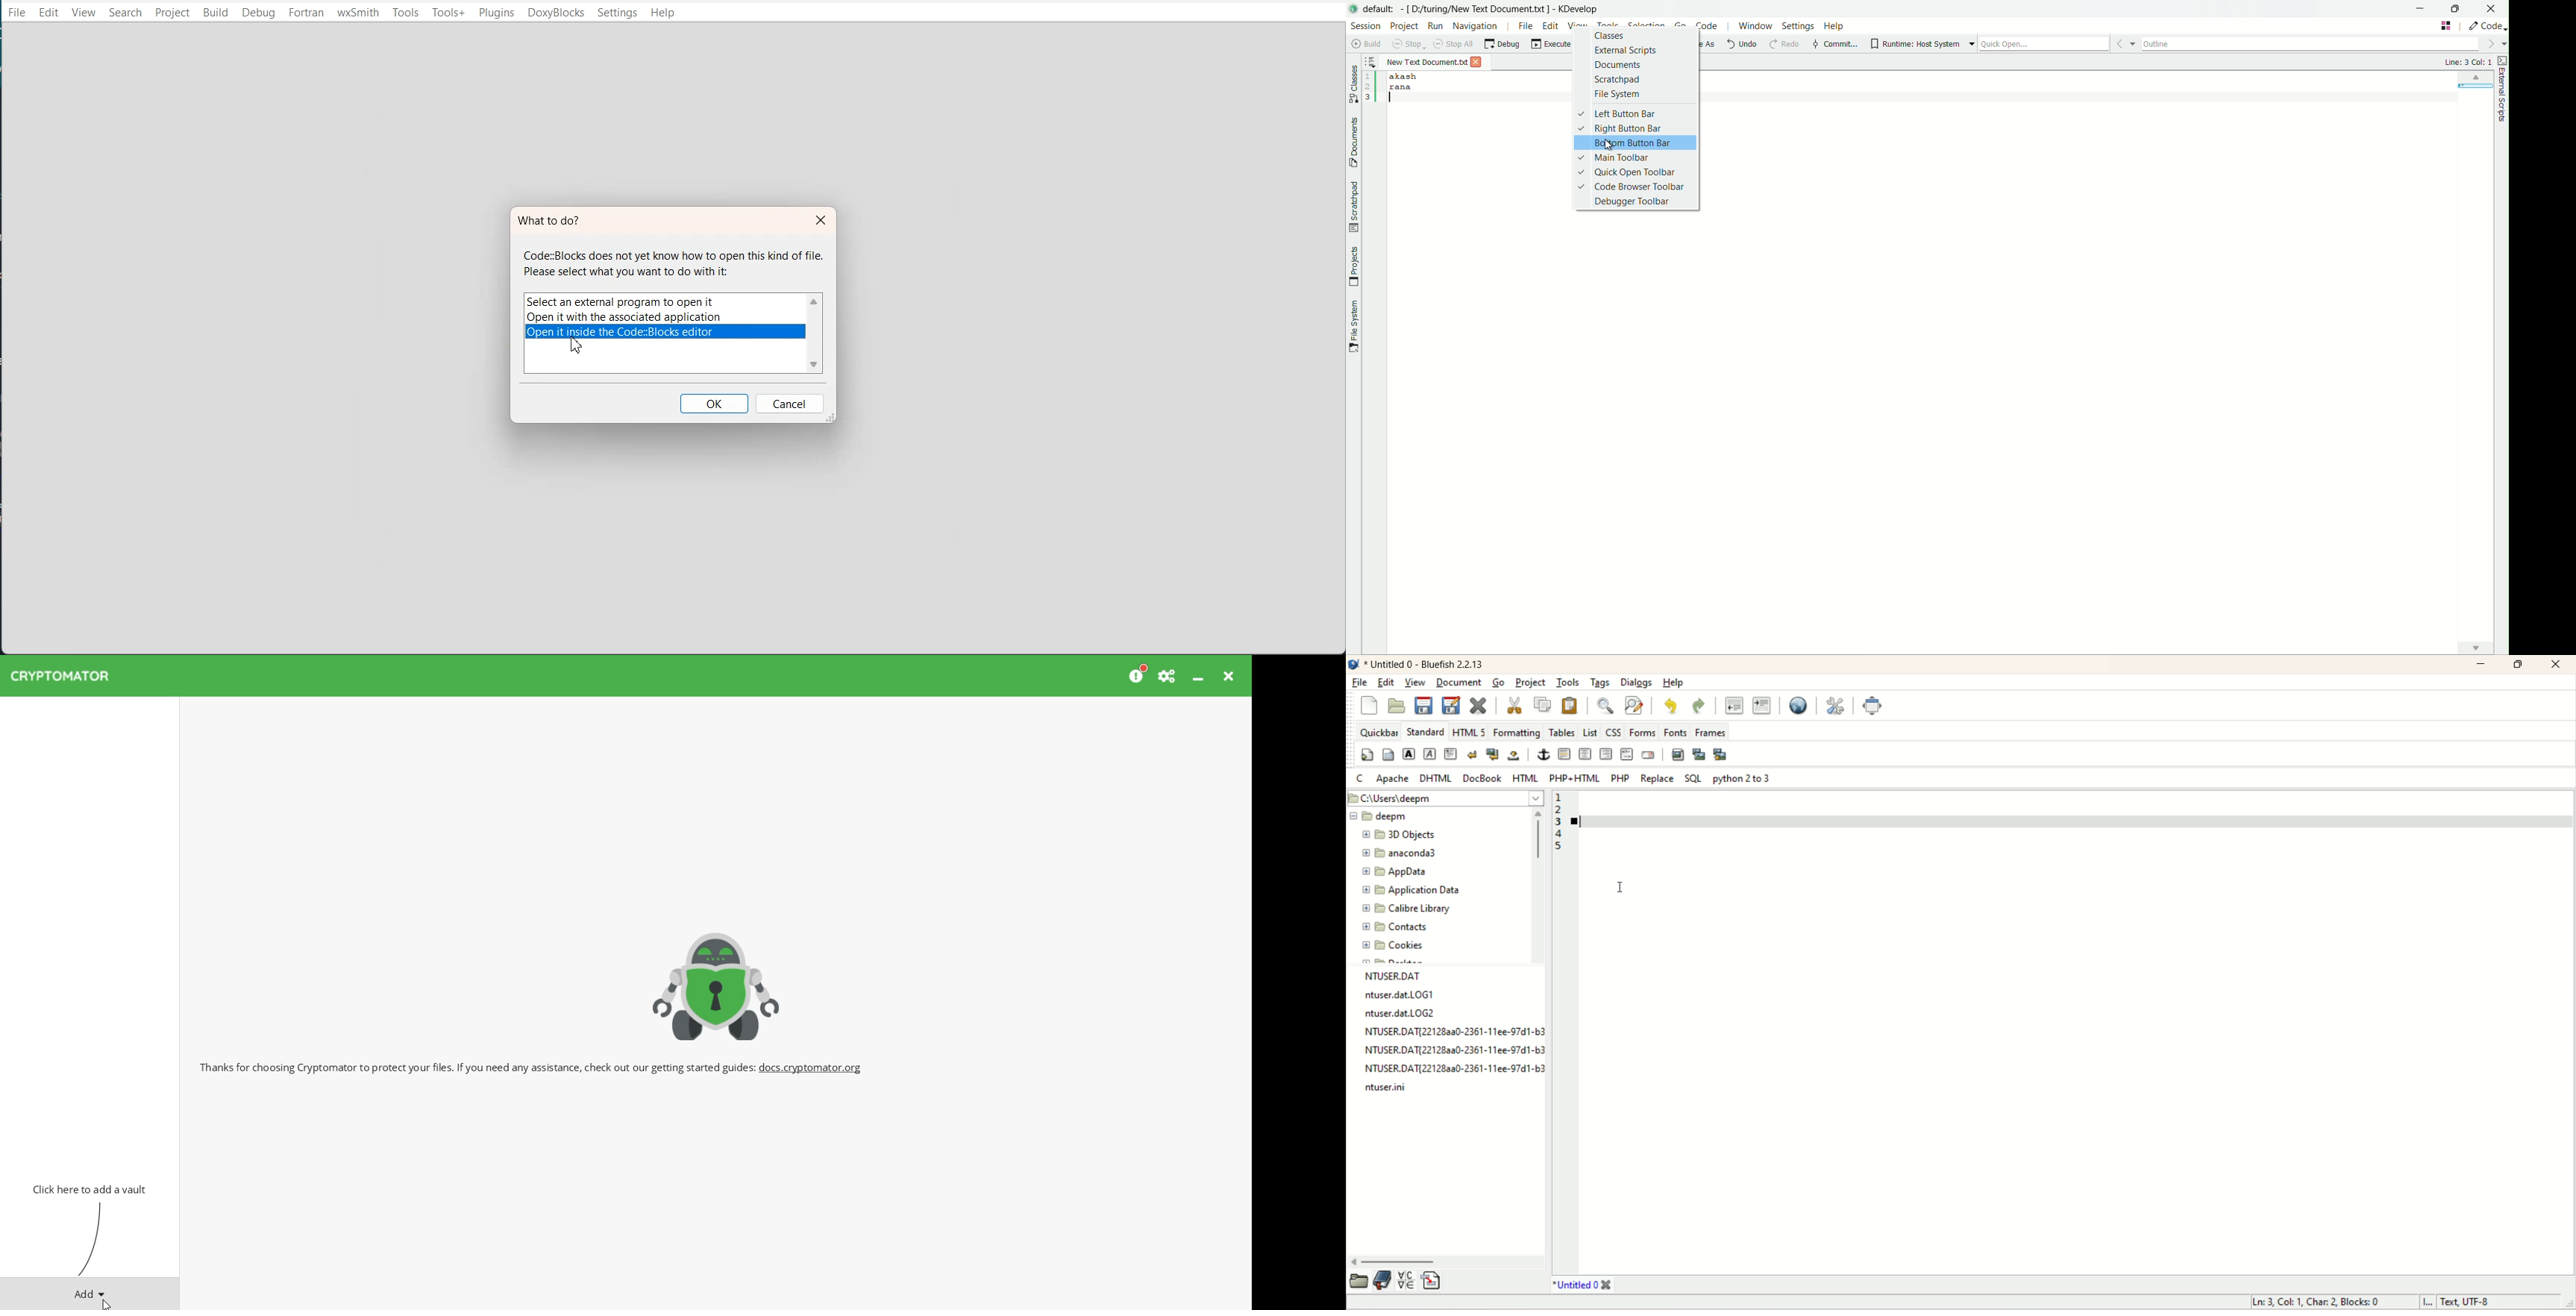  What do you see at coordinates (1487, 7) in the screenshot?
I see `default: - [ D:/turing/New Text Document.txt ] - KDevelop` at bounding box center [1487, 7].